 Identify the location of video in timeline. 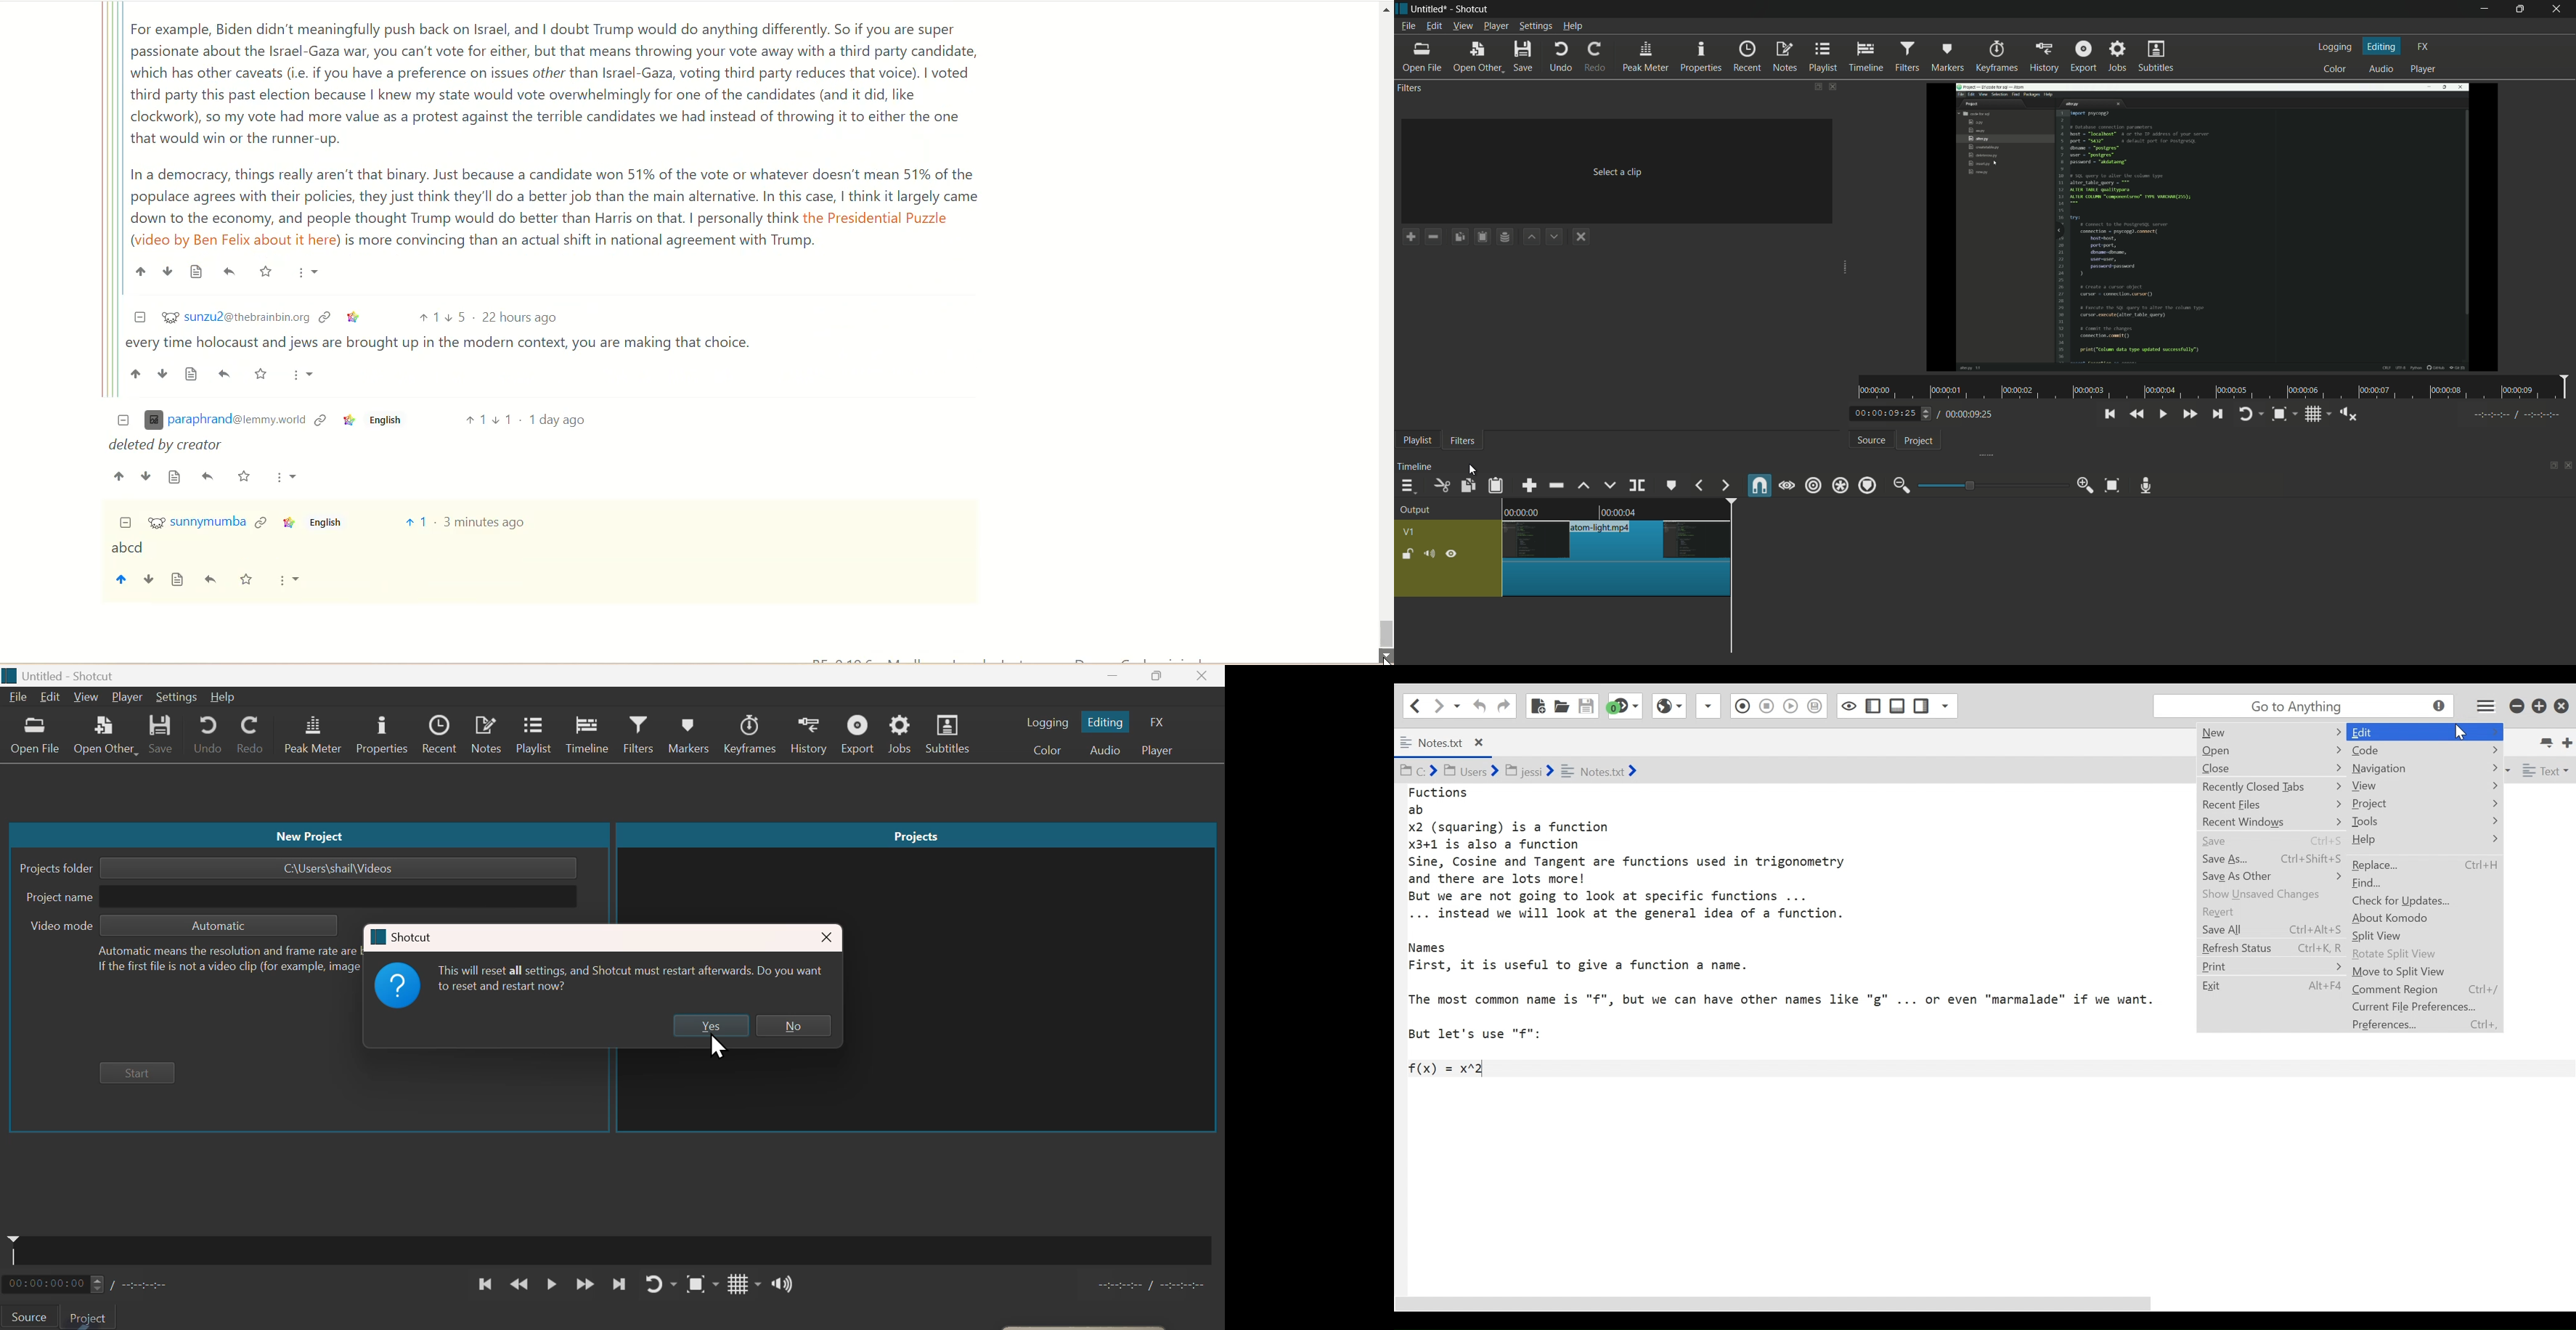
(1624, 507).